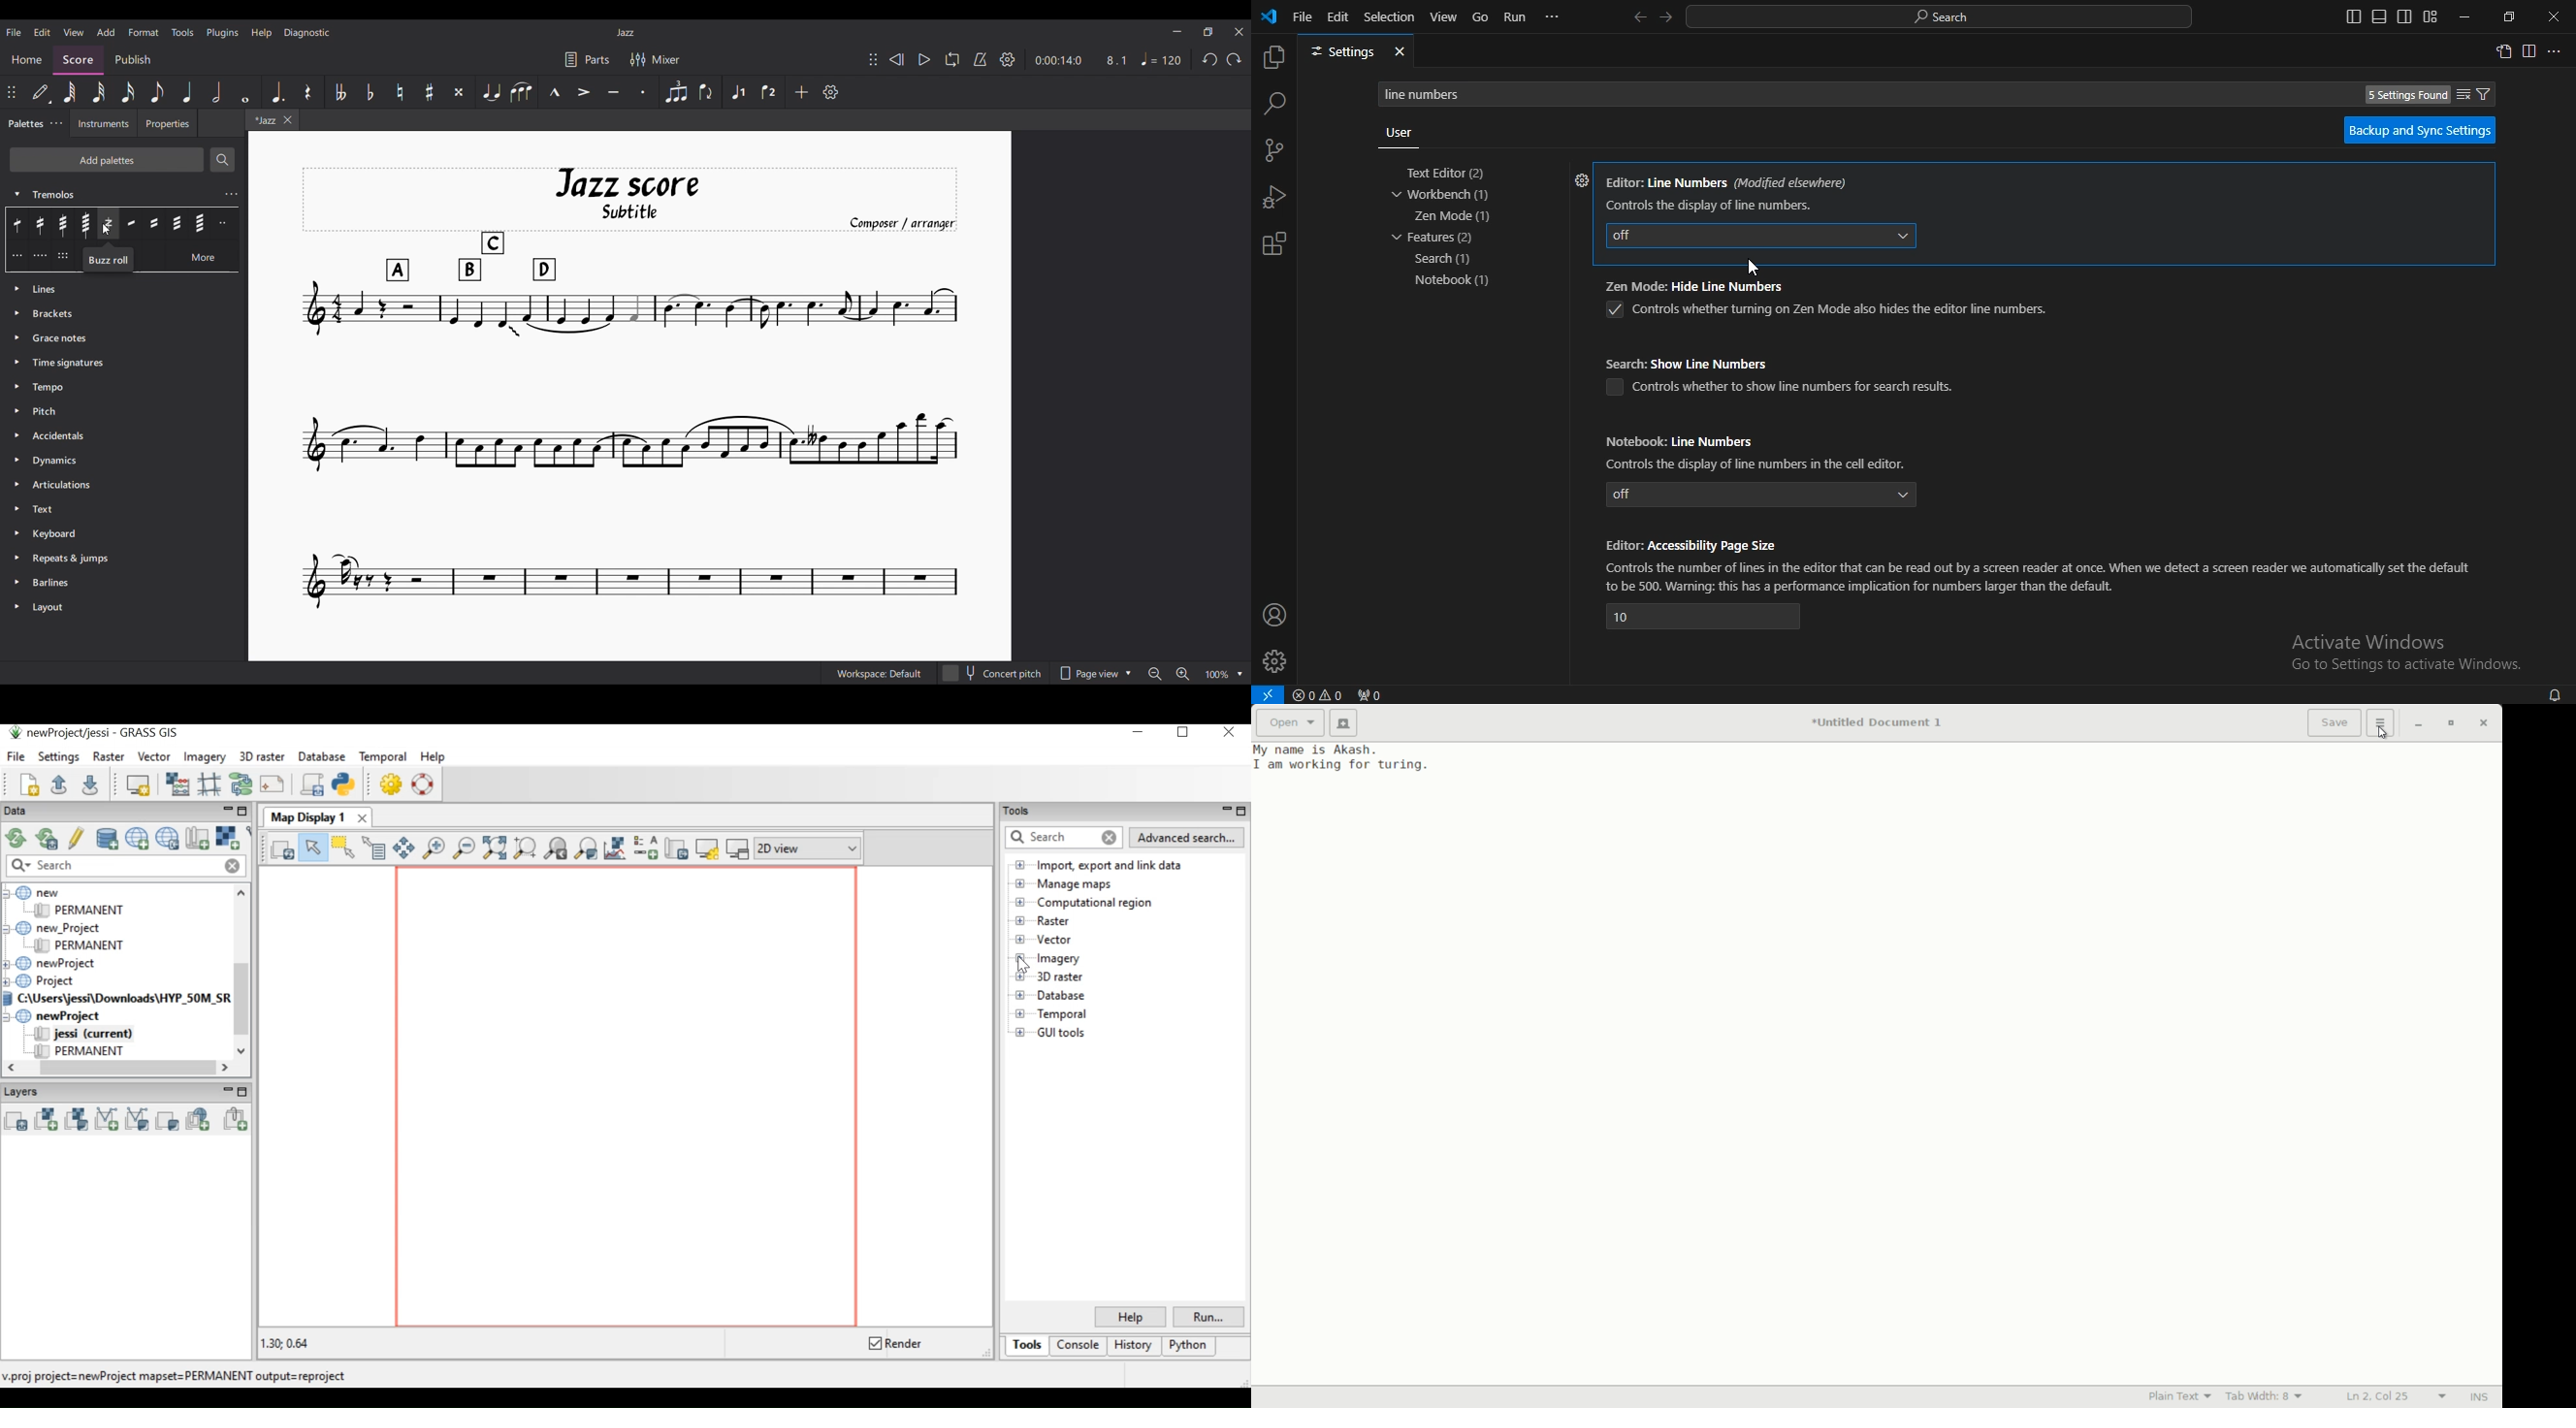 This screenshot has width=2576, height=1428. Describe the element at coordinates (1274, 200) in the screenshot. I see `run and debug` at that location.